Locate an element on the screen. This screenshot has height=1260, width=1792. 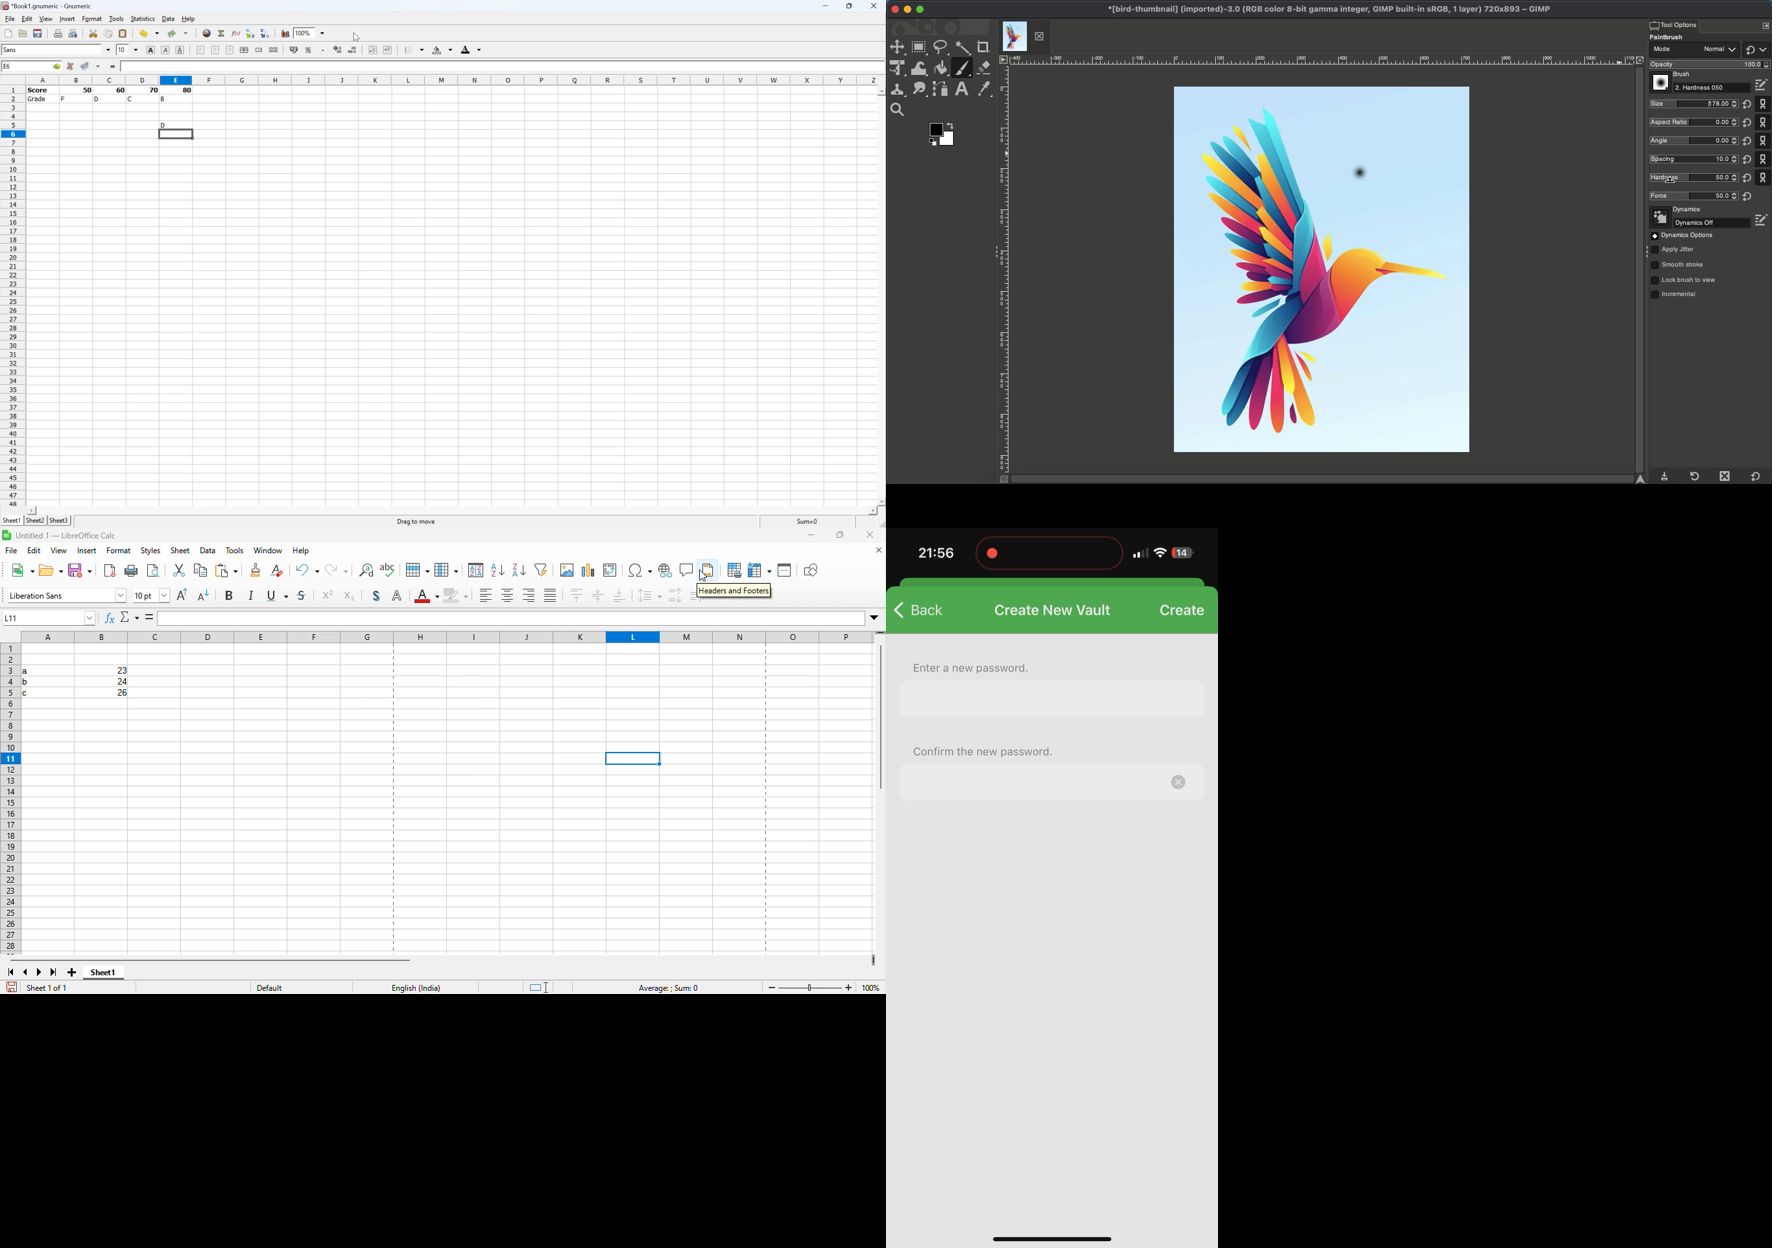
file is located at coordinates (12, 551).